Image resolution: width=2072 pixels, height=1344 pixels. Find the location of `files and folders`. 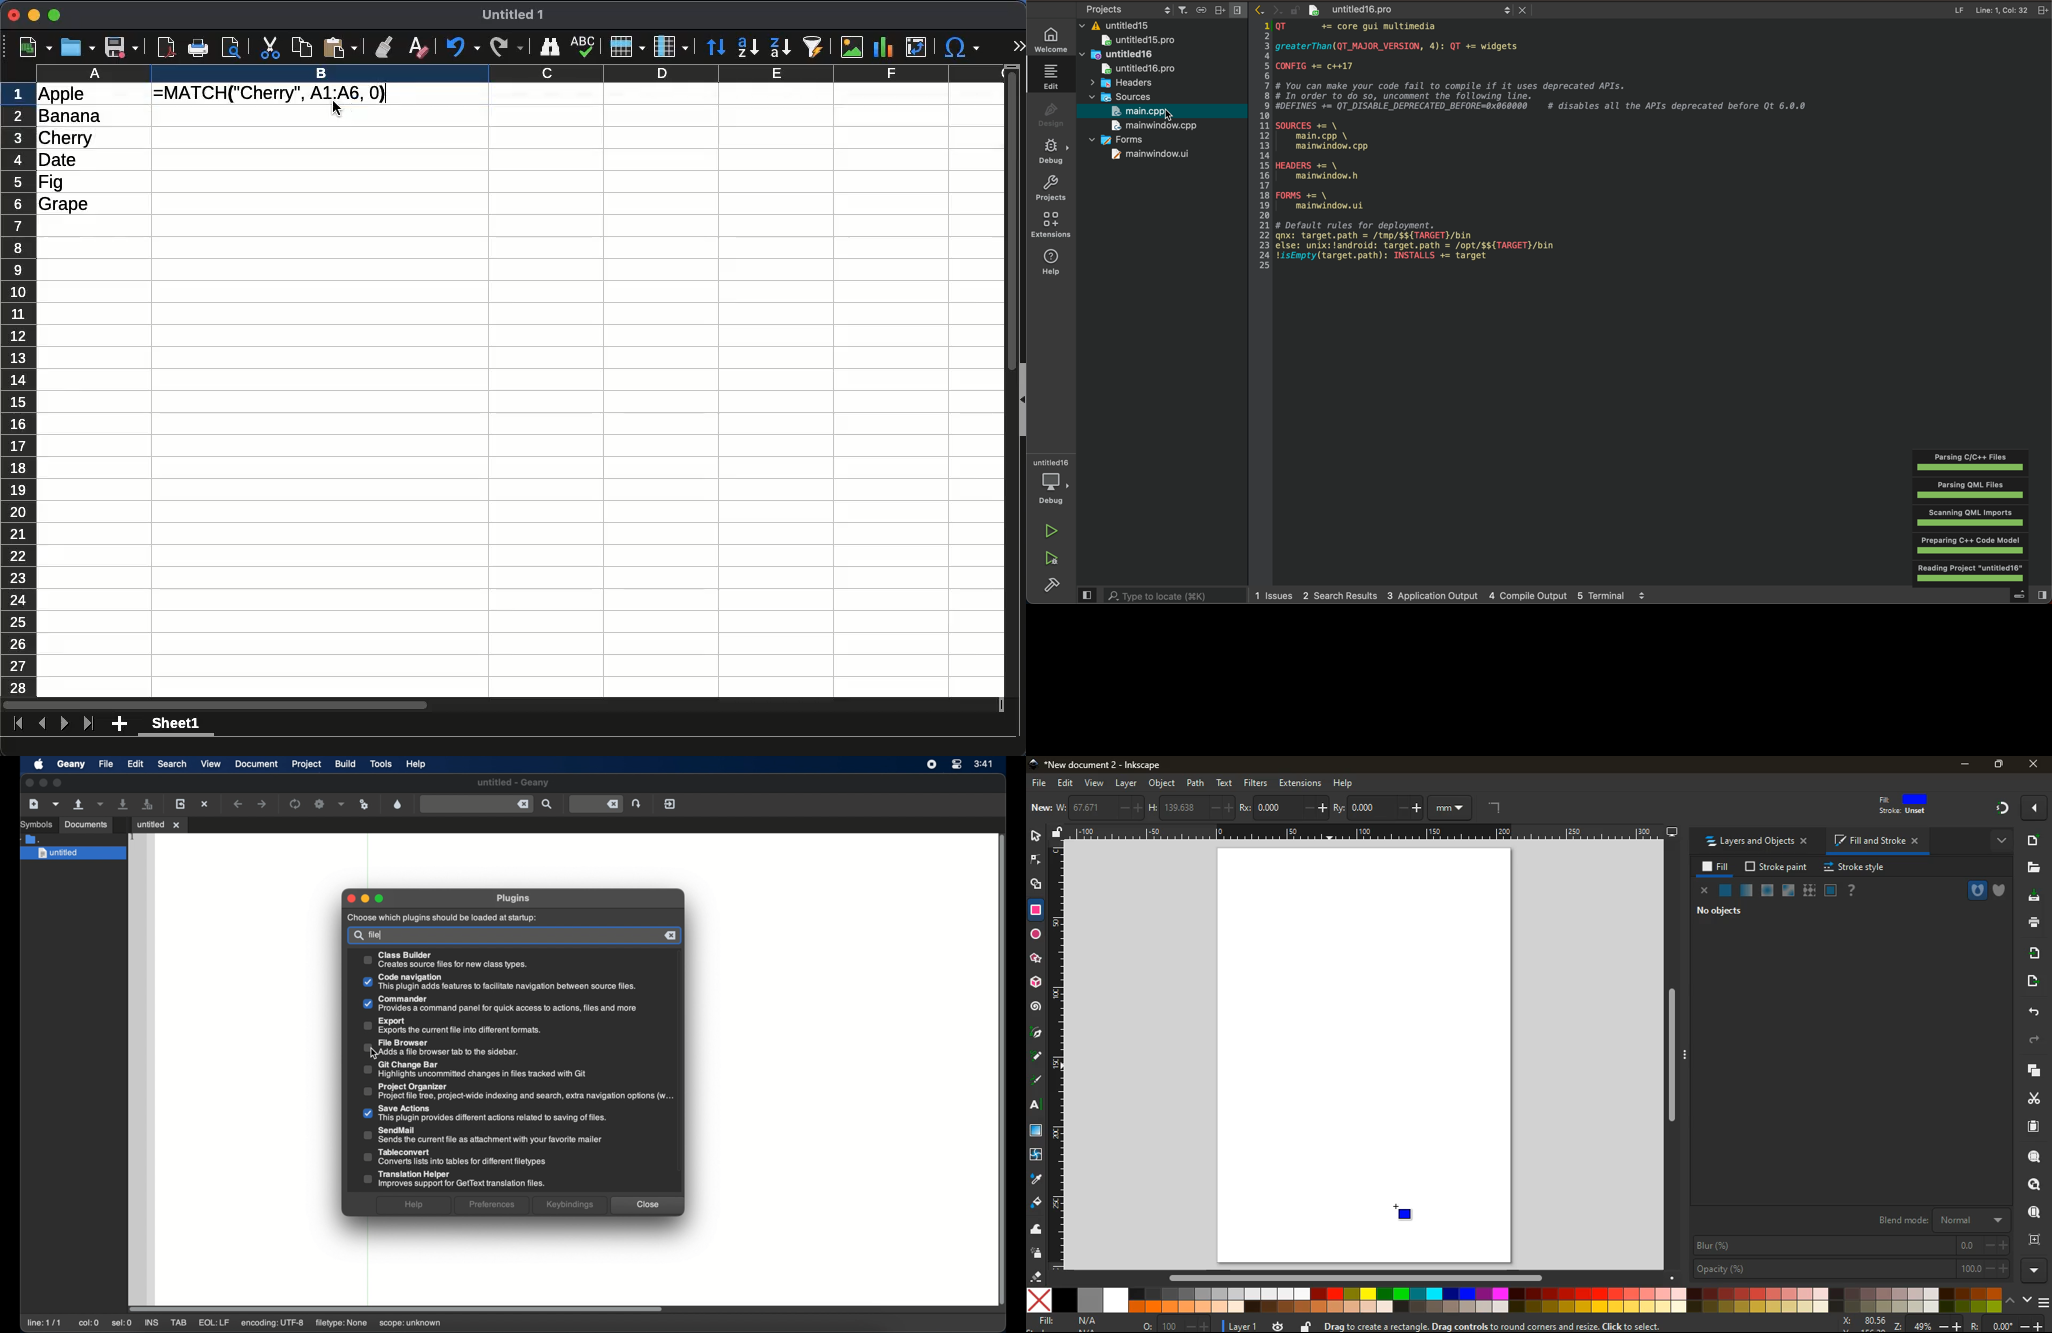

files and folders is located at coordinates (1167, 24).